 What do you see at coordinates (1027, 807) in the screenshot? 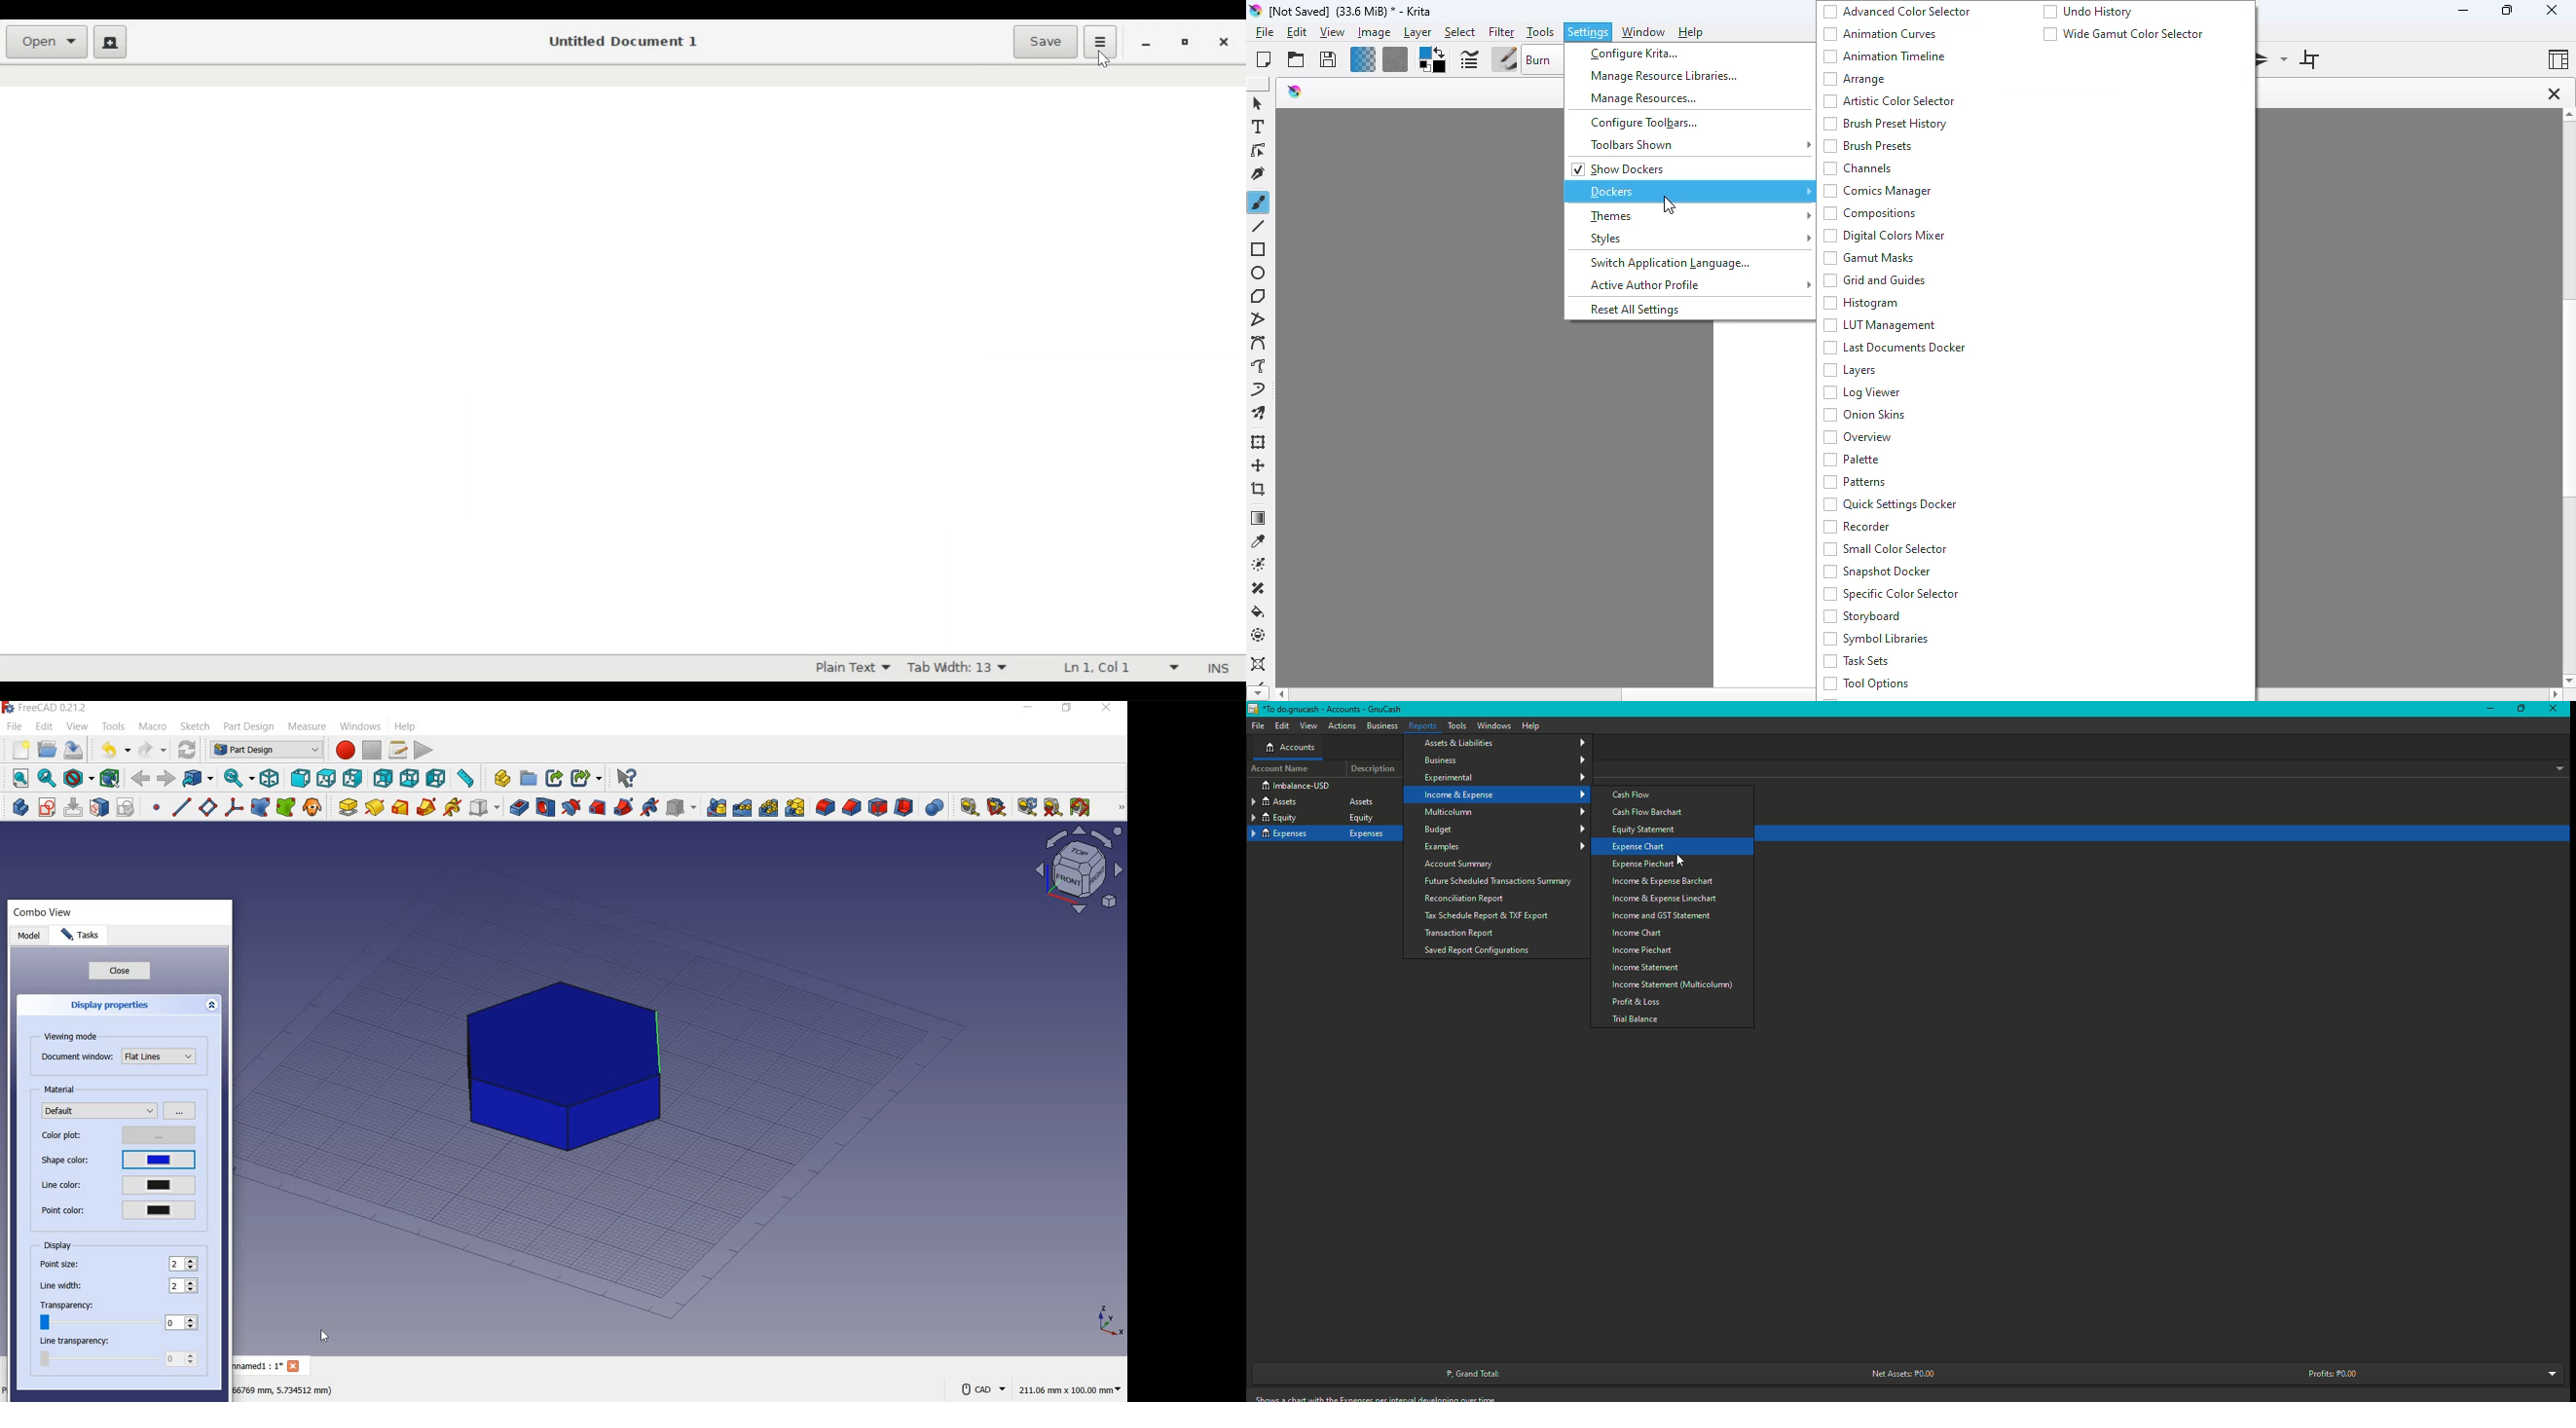
I see `refresh` at bounding box center [1027, 807].